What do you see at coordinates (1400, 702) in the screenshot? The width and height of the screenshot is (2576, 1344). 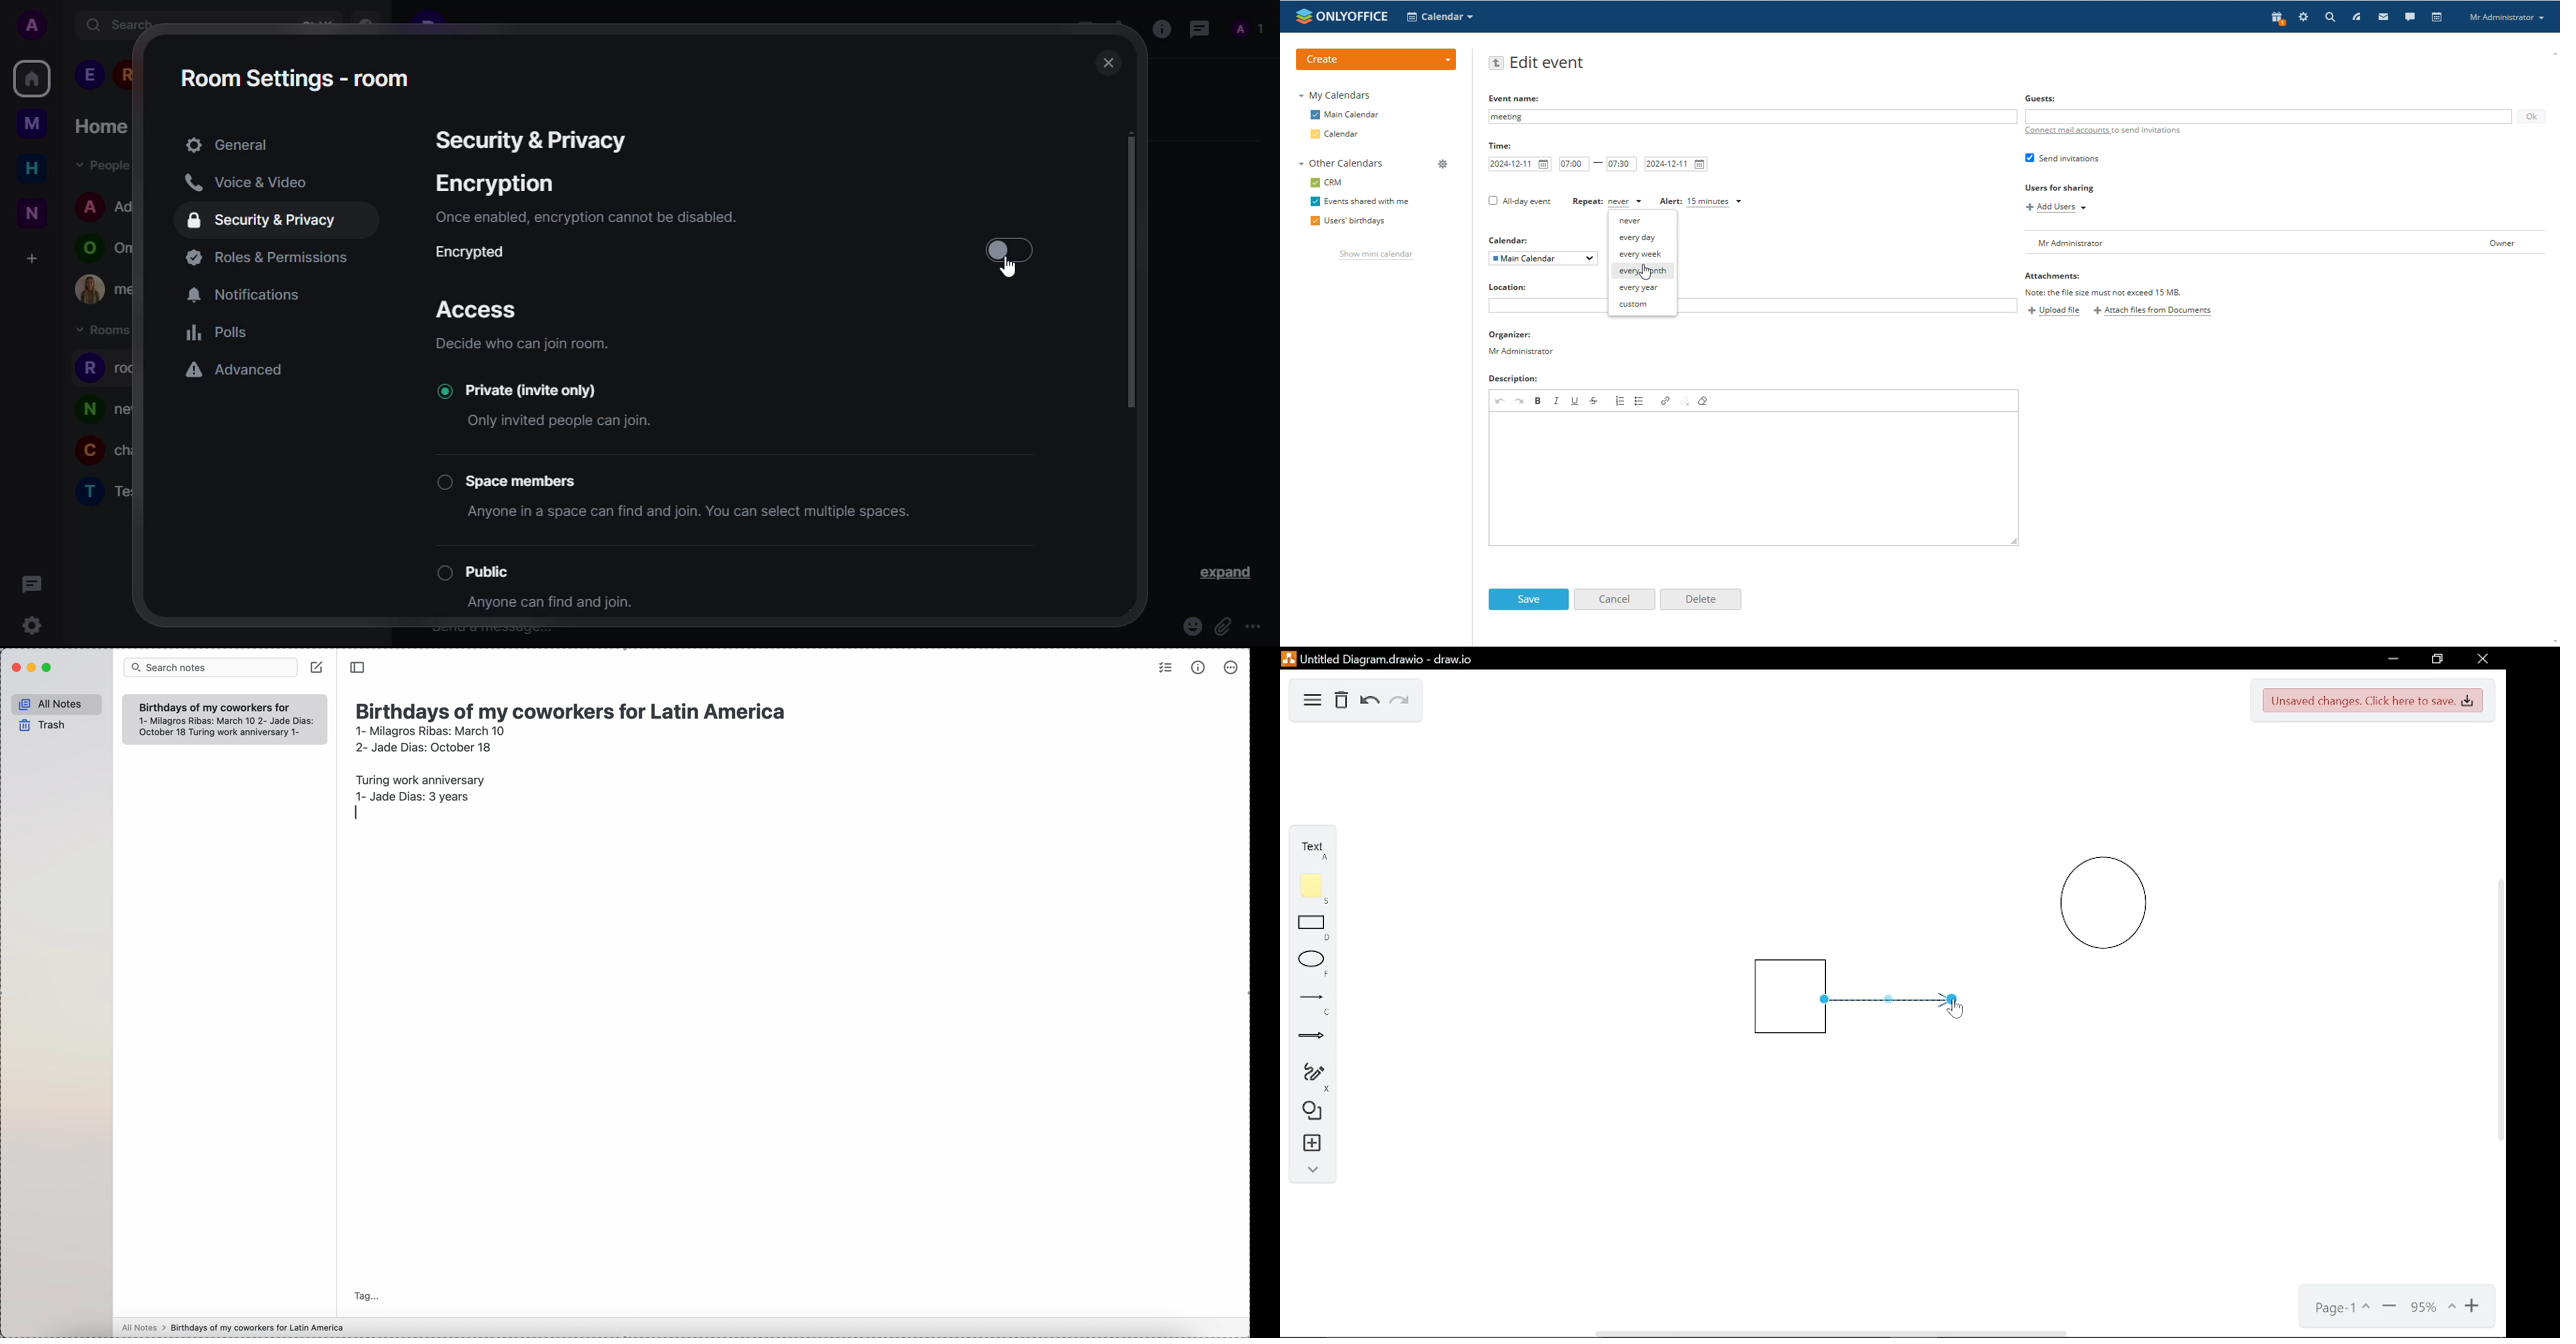 I see `Redo` at bounding box center [1400, 702].